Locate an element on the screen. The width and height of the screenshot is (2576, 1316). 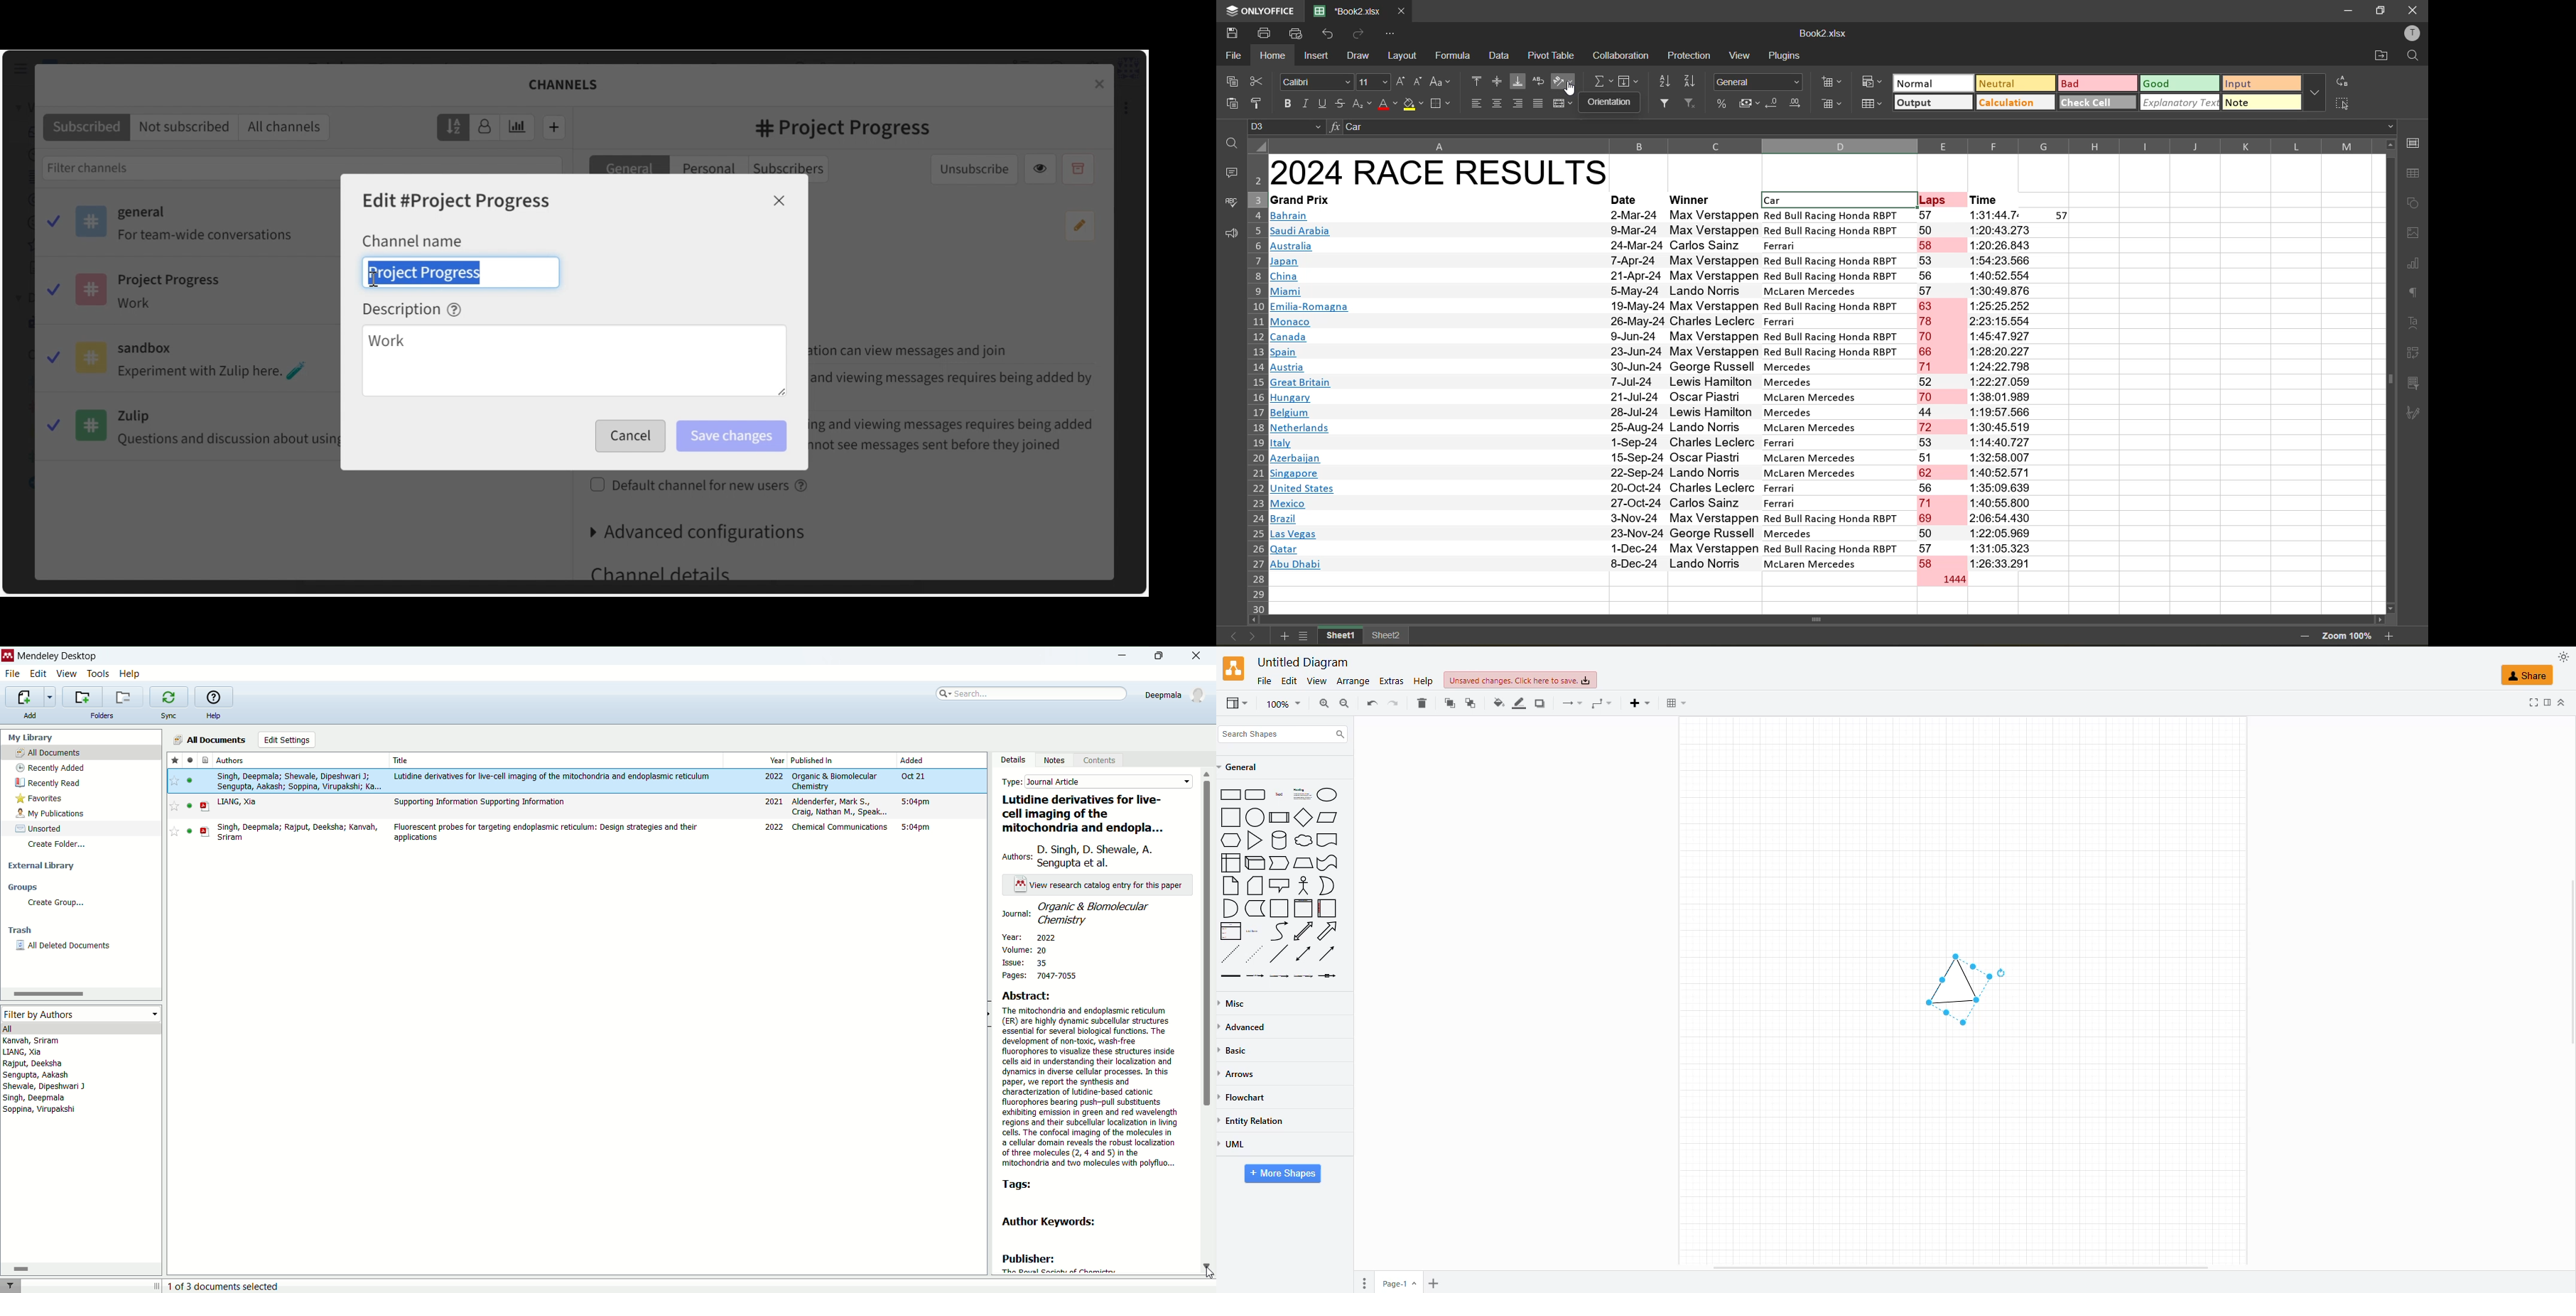
shadow is located at coordinates (1539, 701).